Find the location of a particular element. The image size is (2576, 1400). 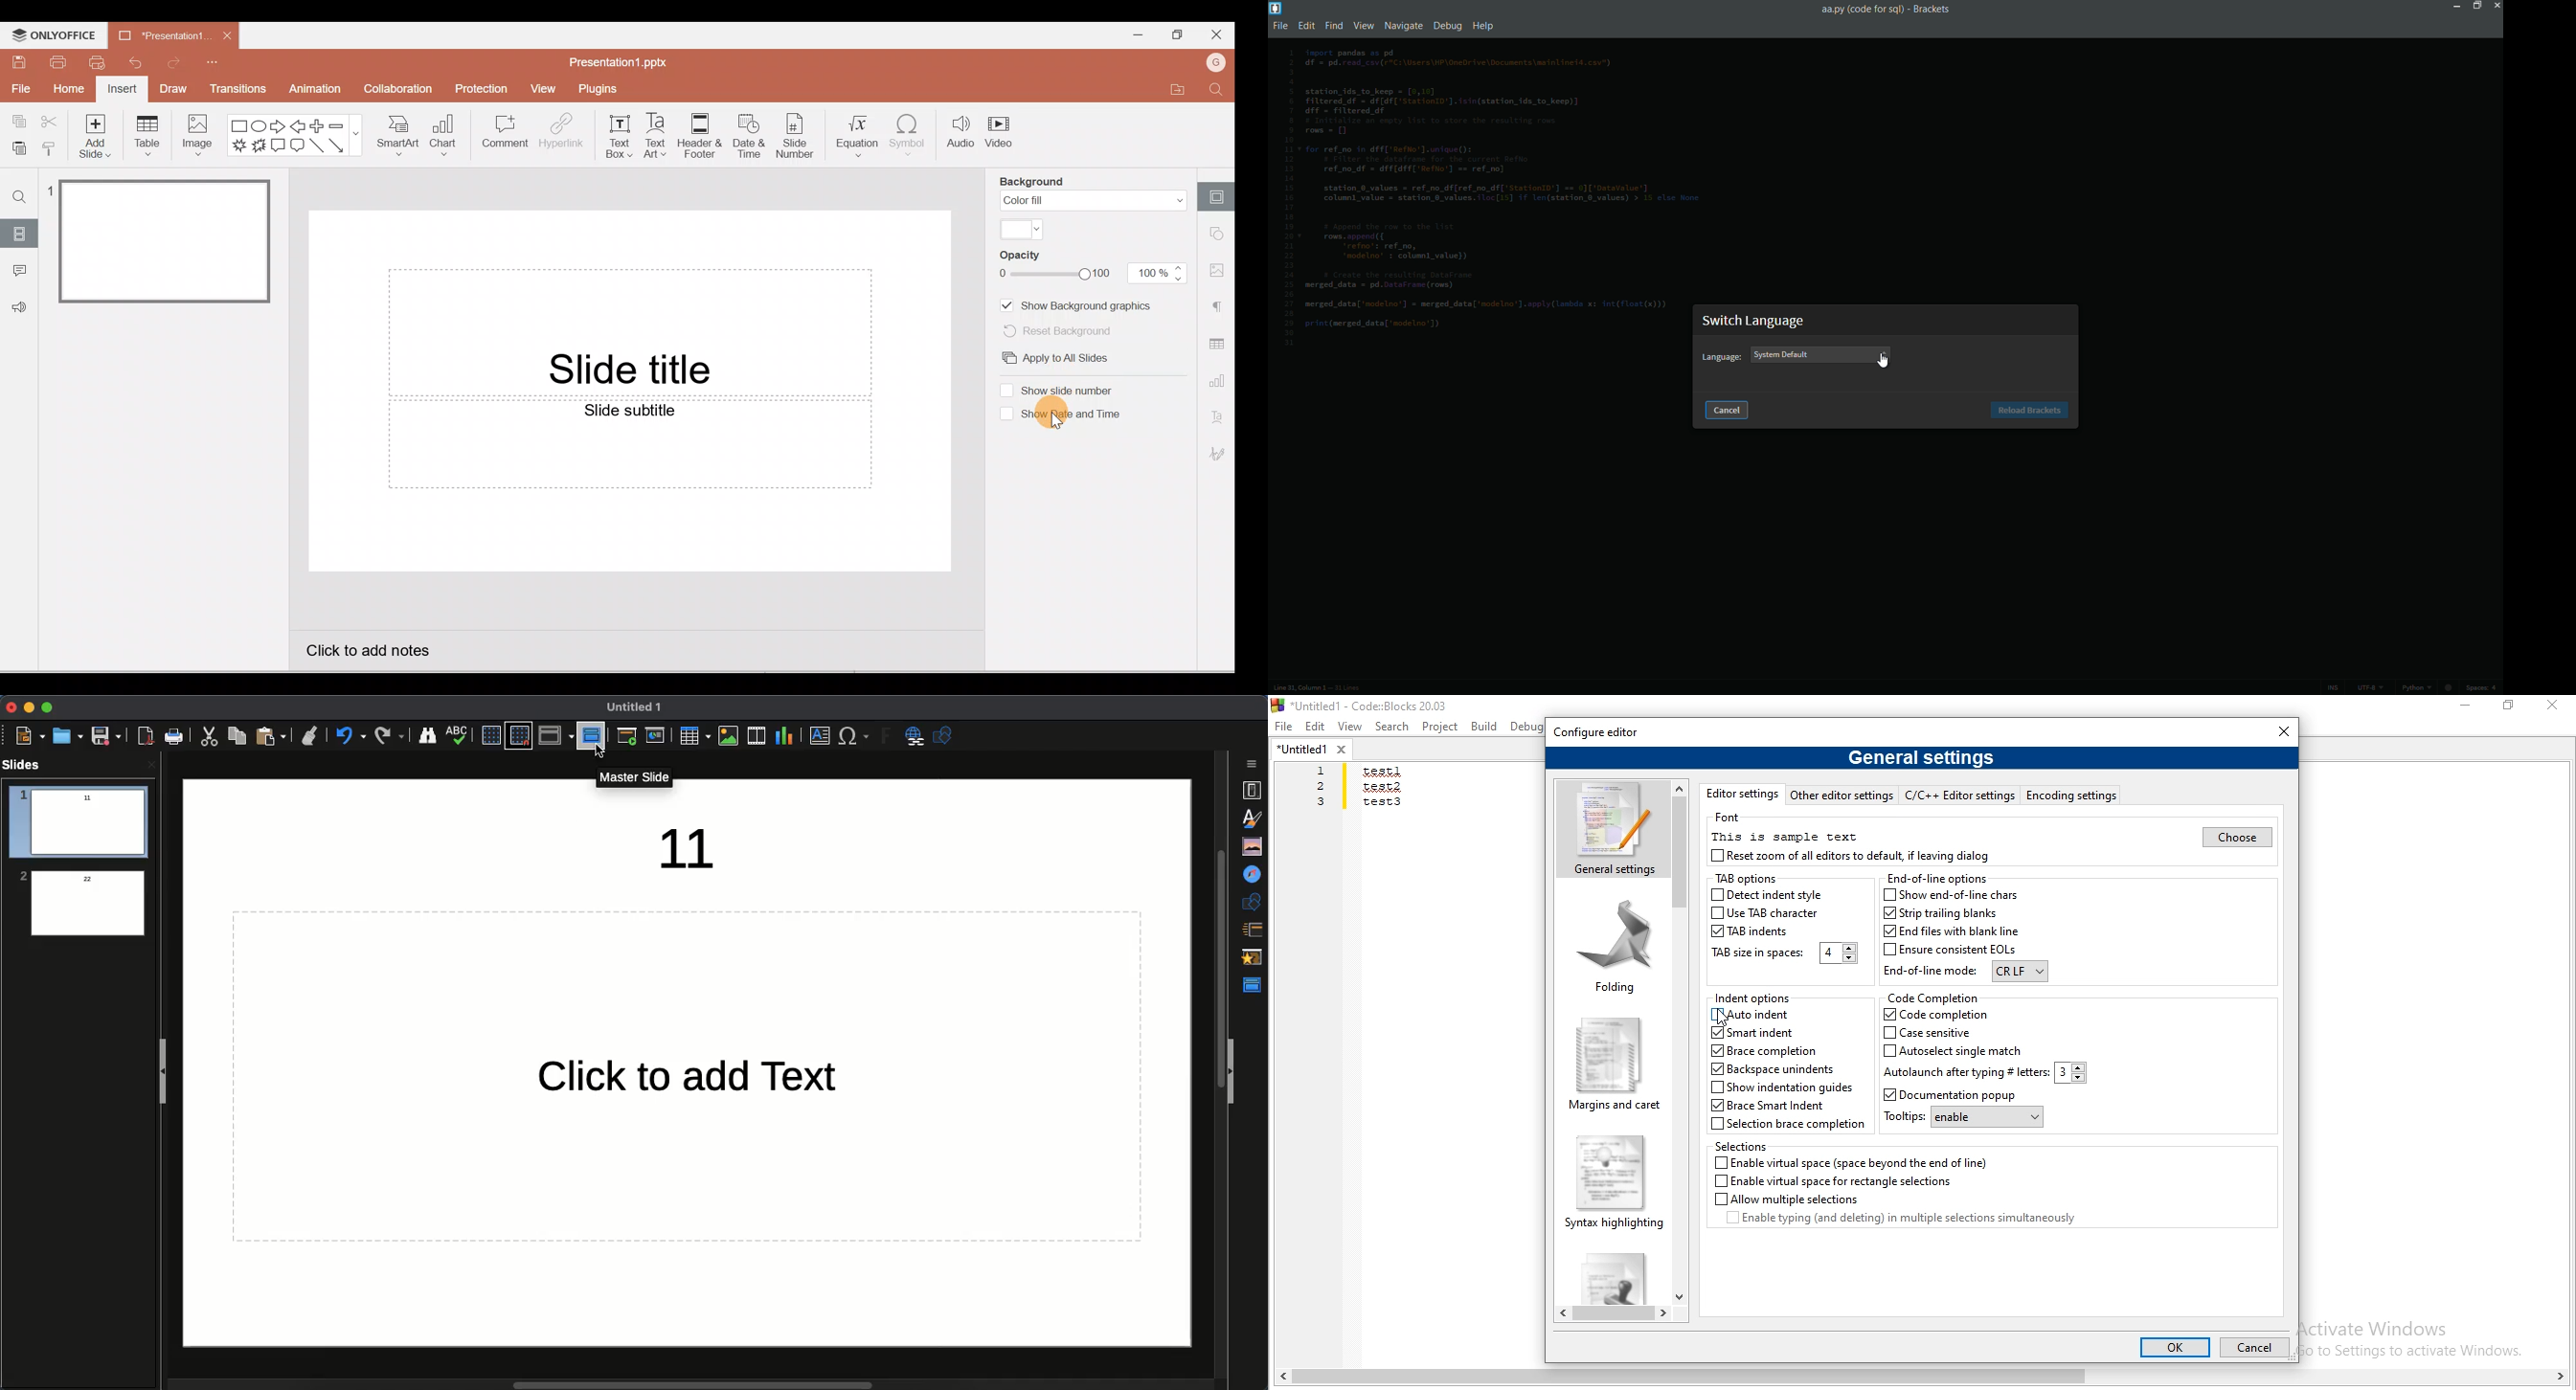

Master Presentation slide is located at coordinates (630, 414).